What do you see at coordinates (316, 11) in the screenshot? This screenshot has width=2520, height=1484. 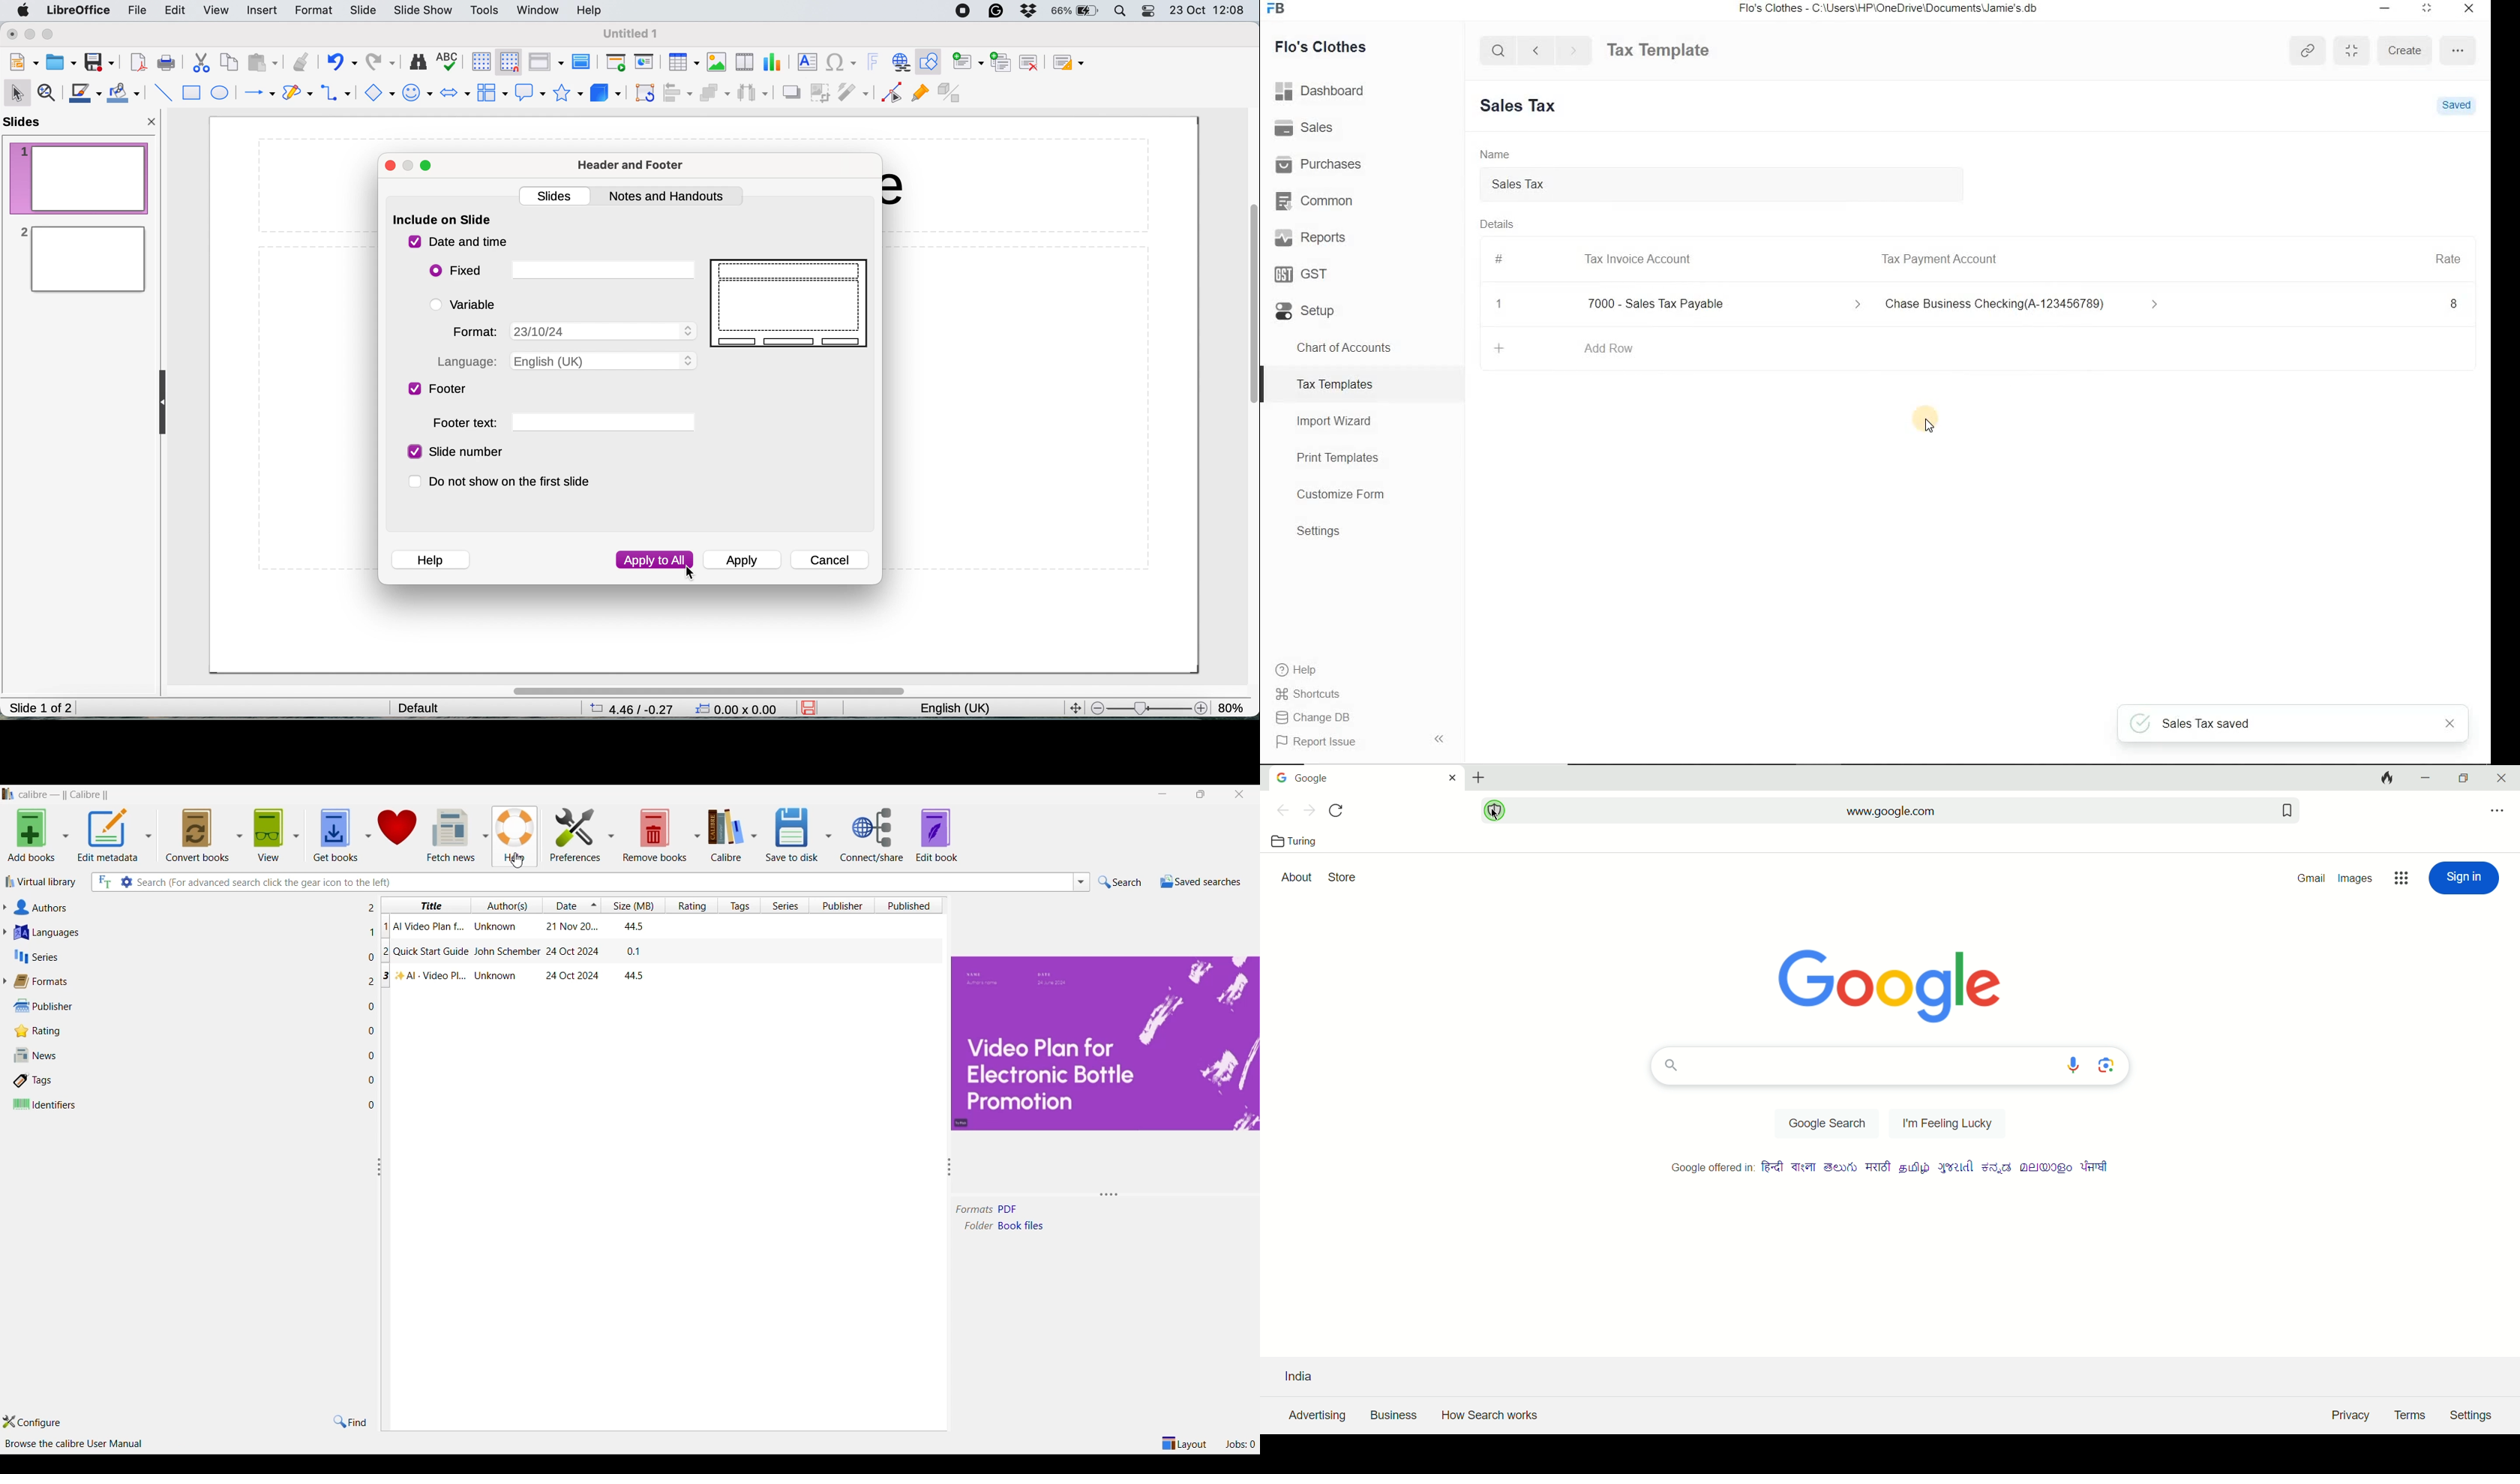 I see `format` at bounding box center [316, 11].